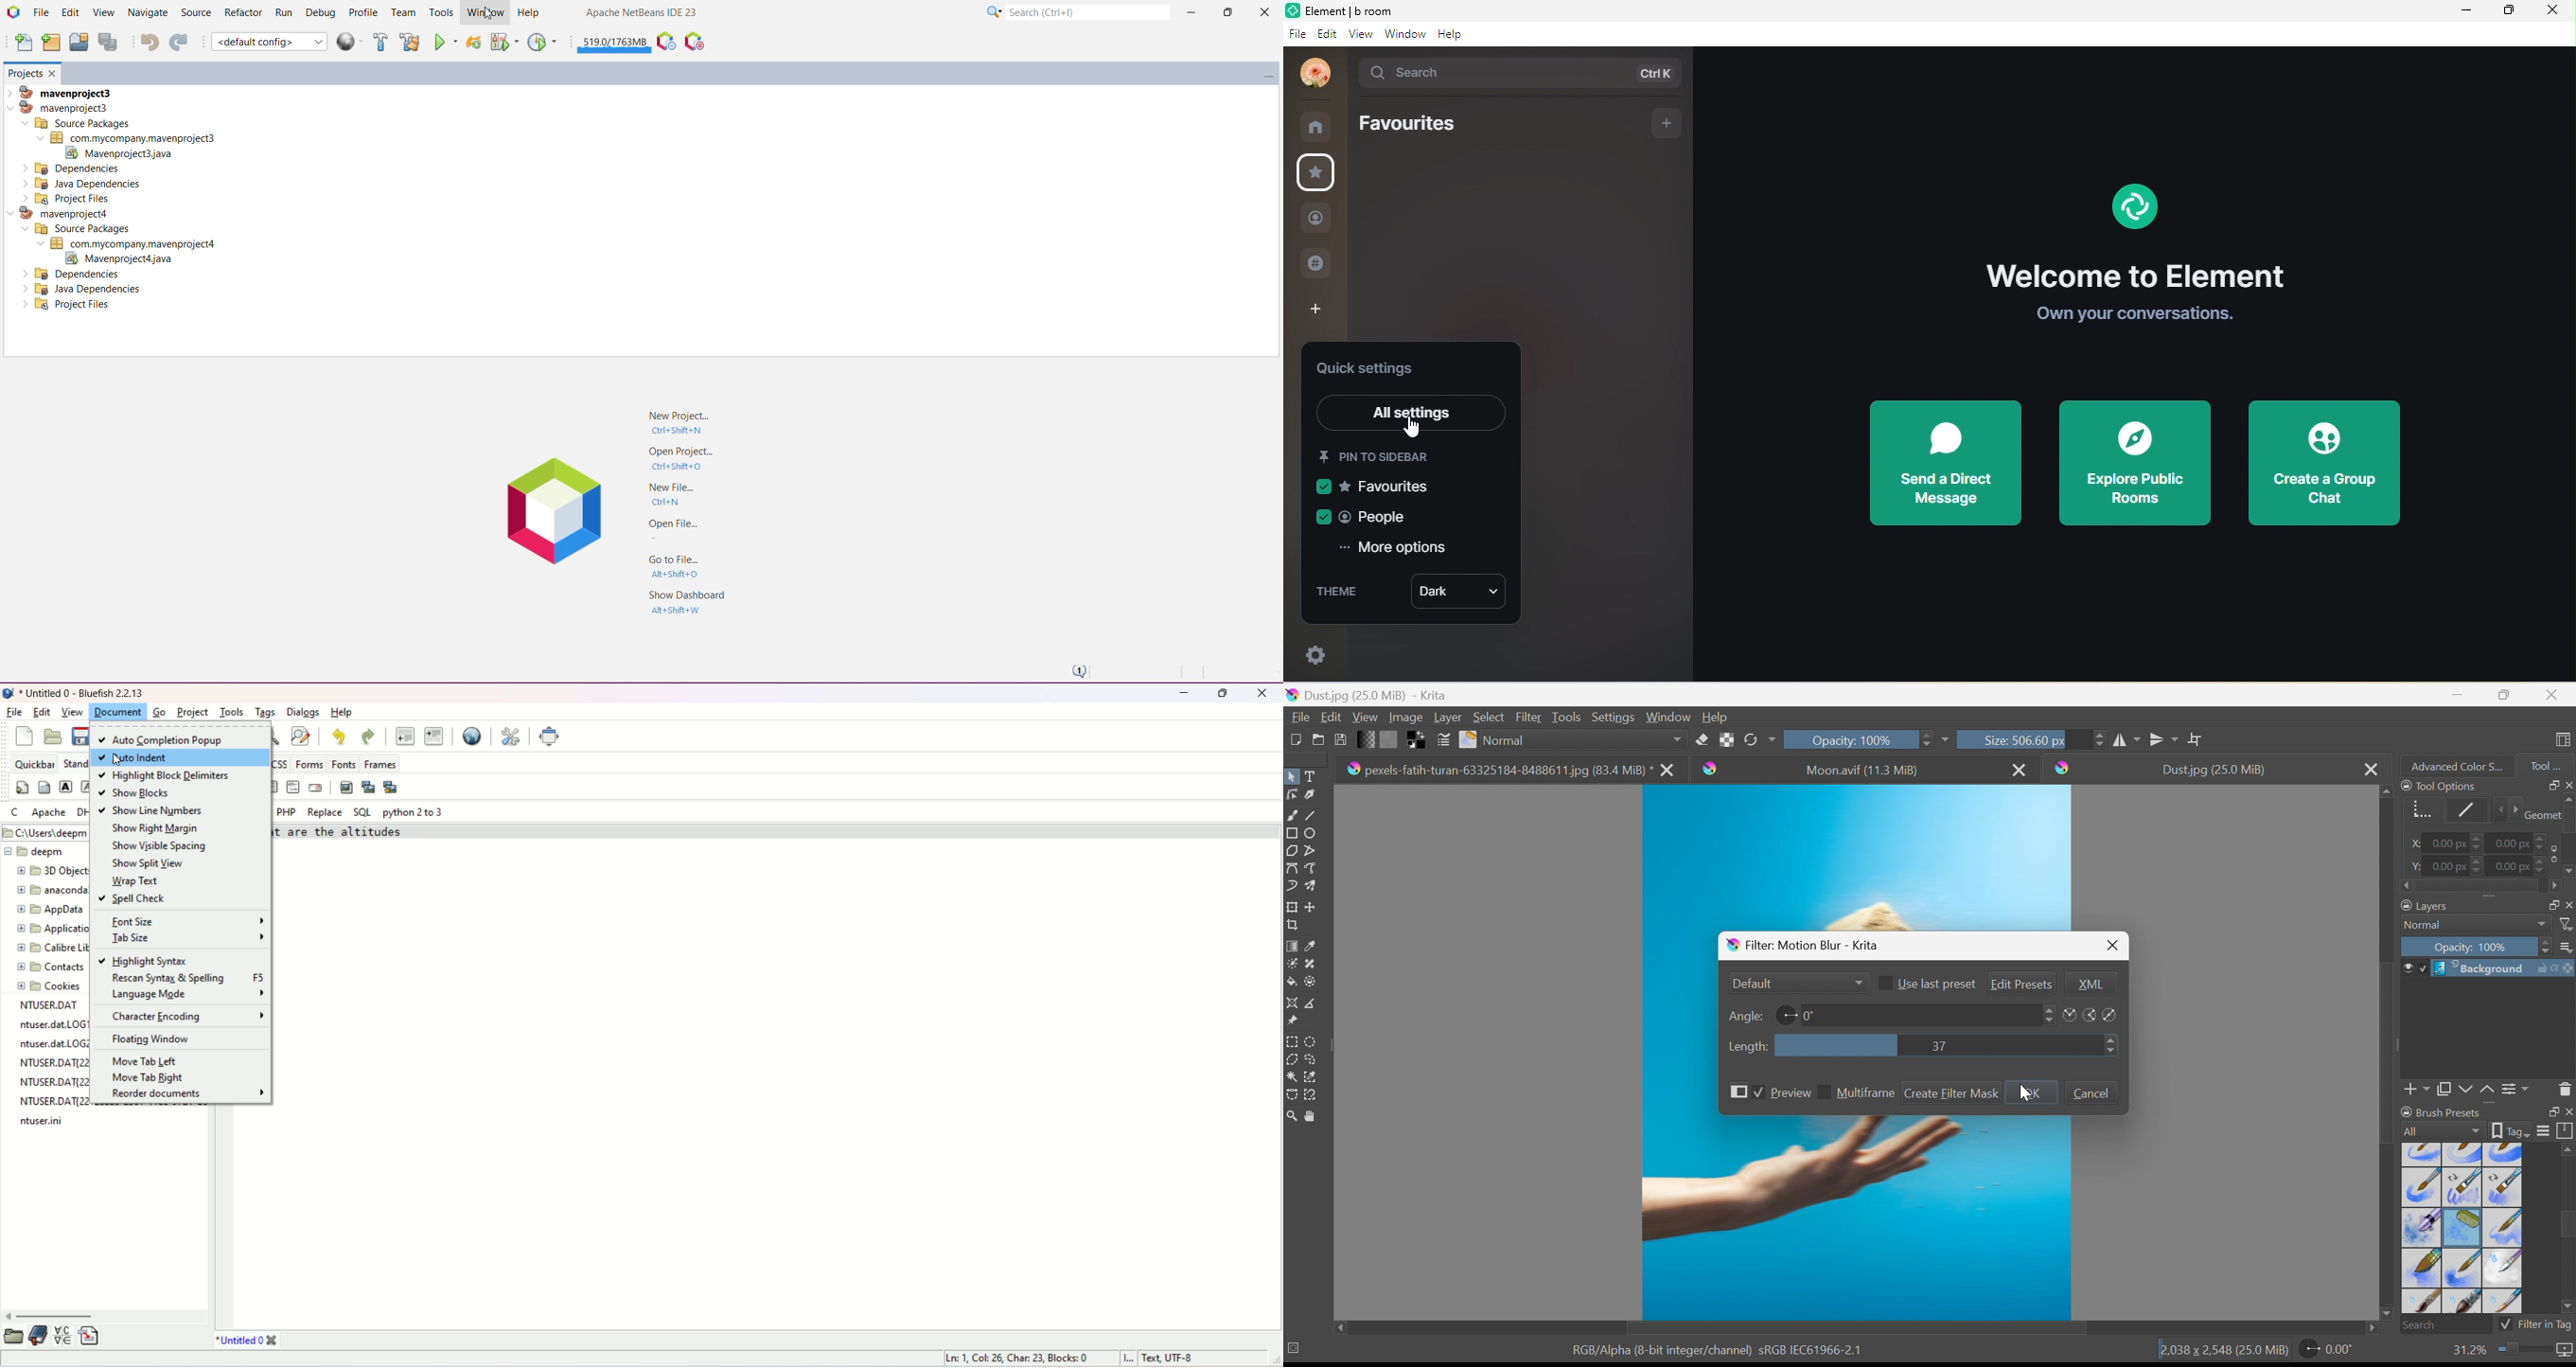 The image size is (2576, 1372). Describe the element at coordinates (1530, 717) in the screenshot. I see `Filter` at that location.